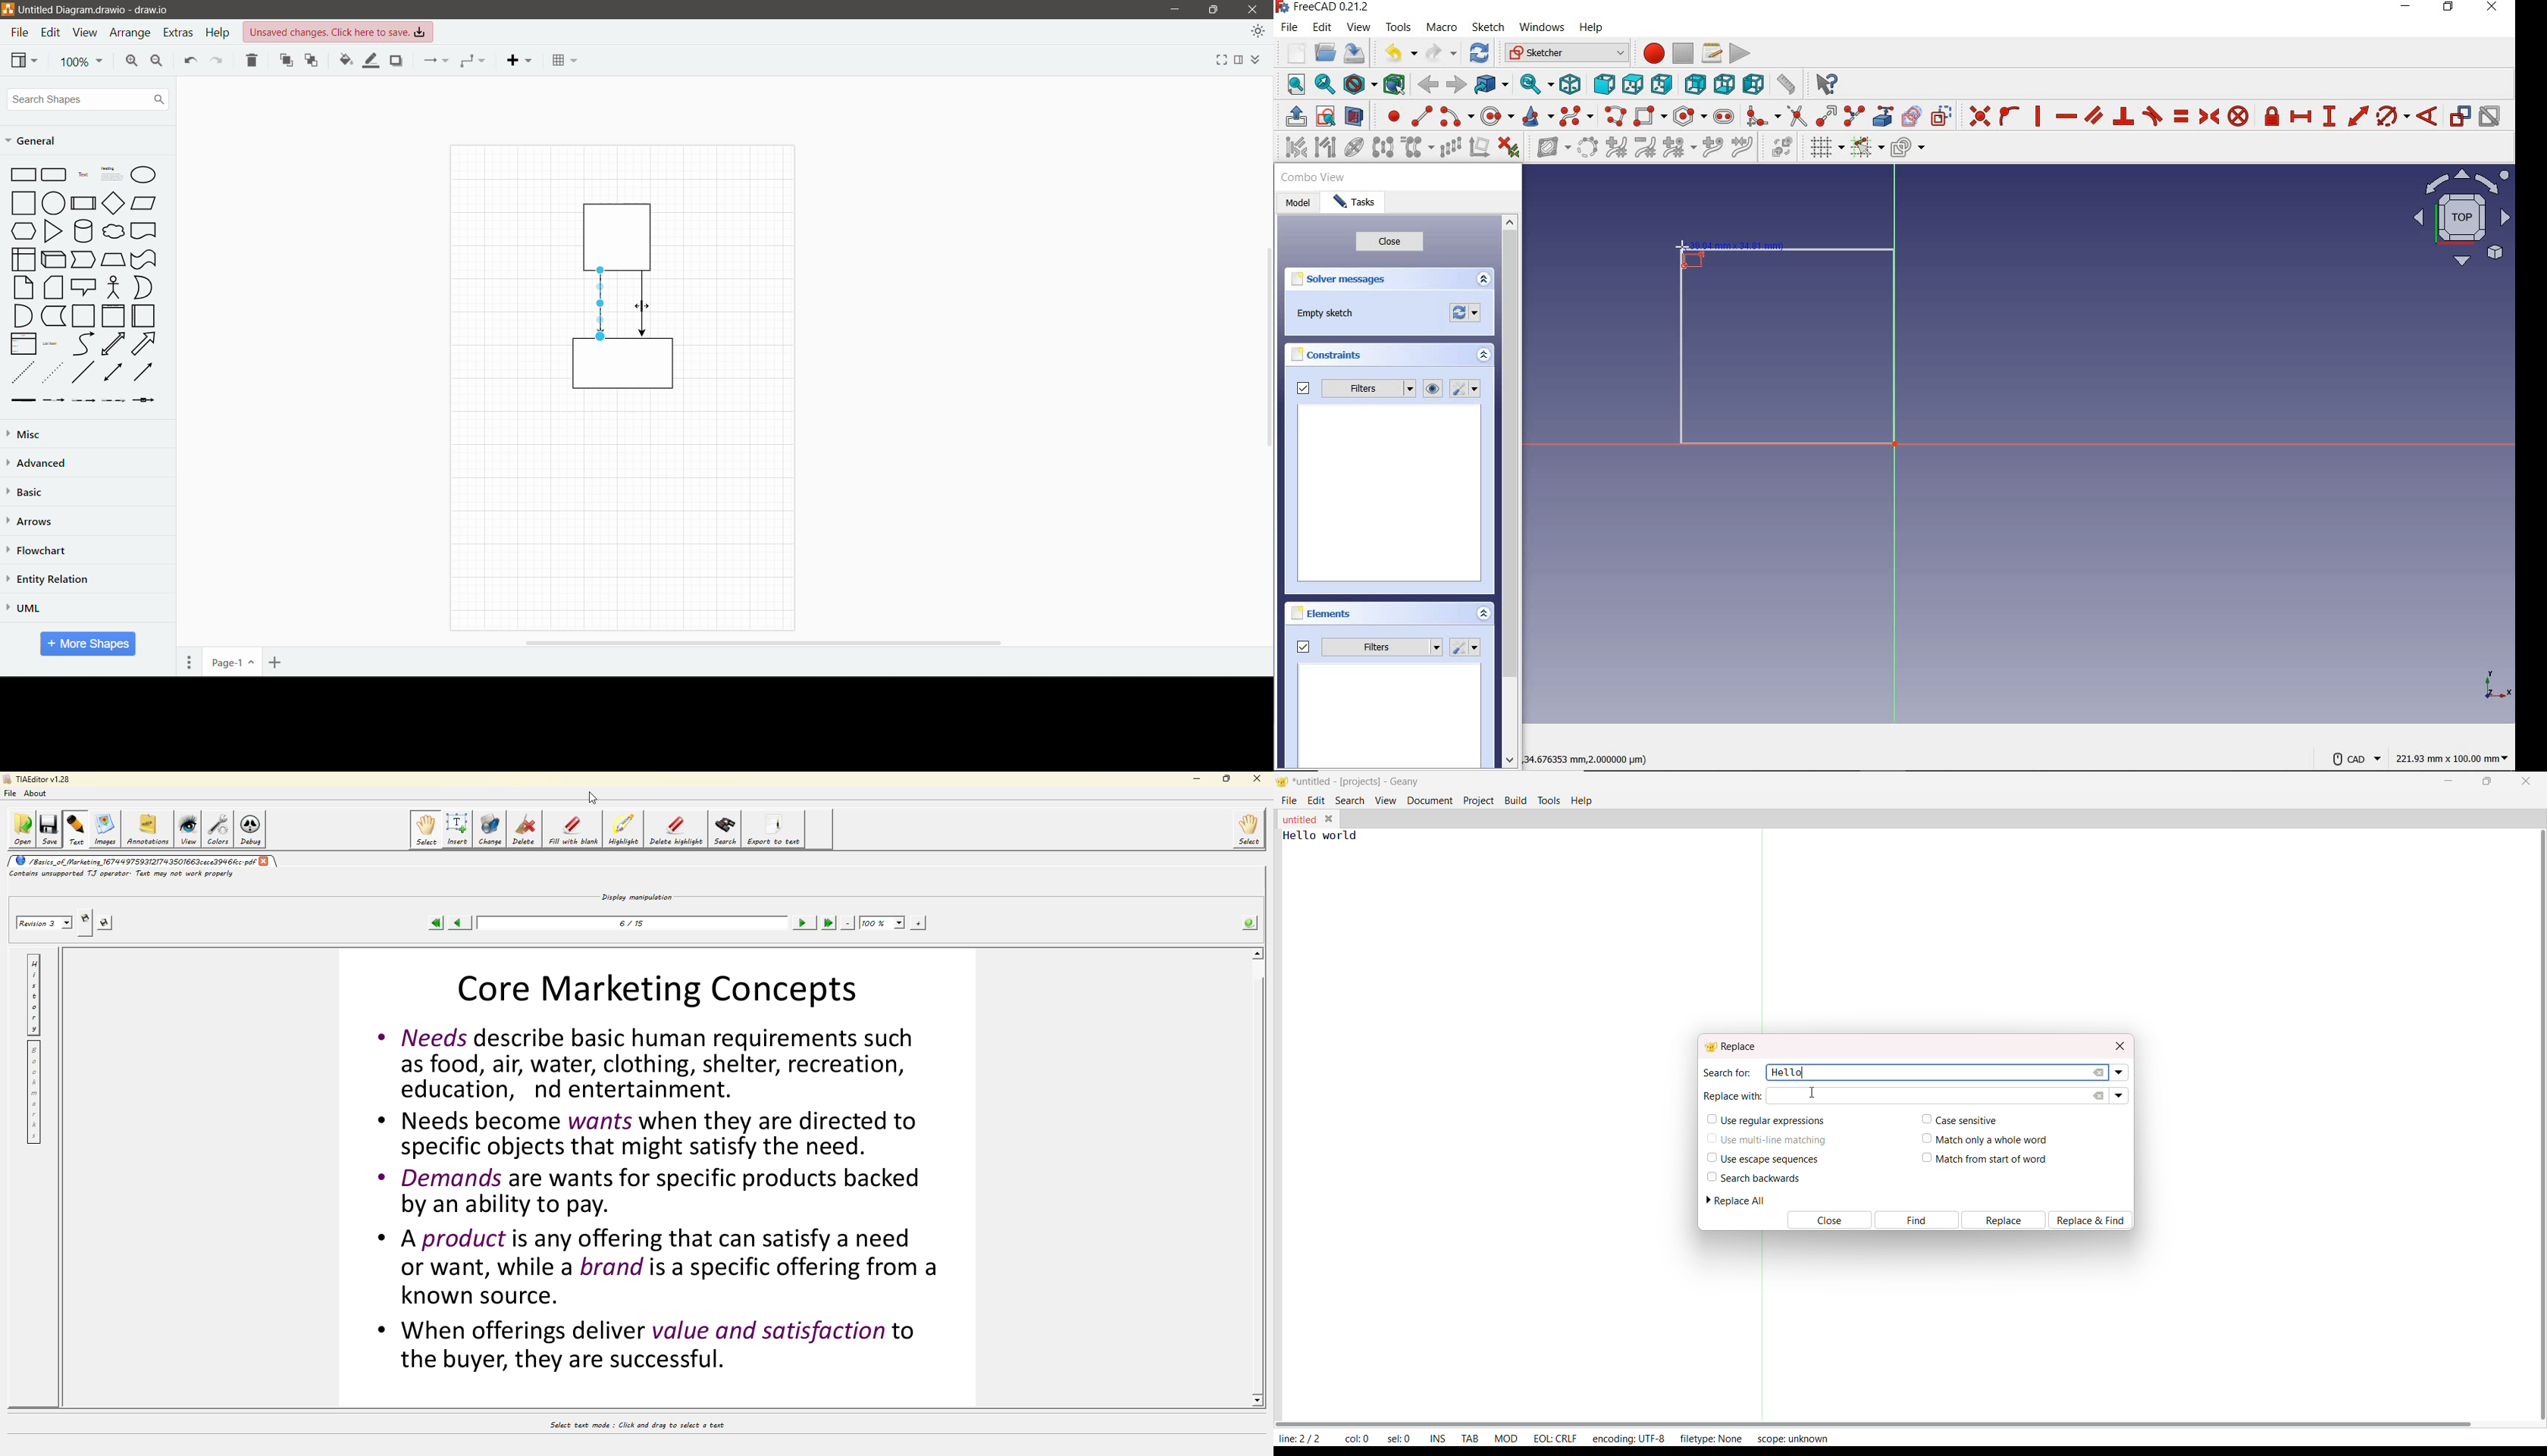  What do you see at coordinates (287, 60) in the screenshot?
I see `To Front` at bounding box center [287, 60].